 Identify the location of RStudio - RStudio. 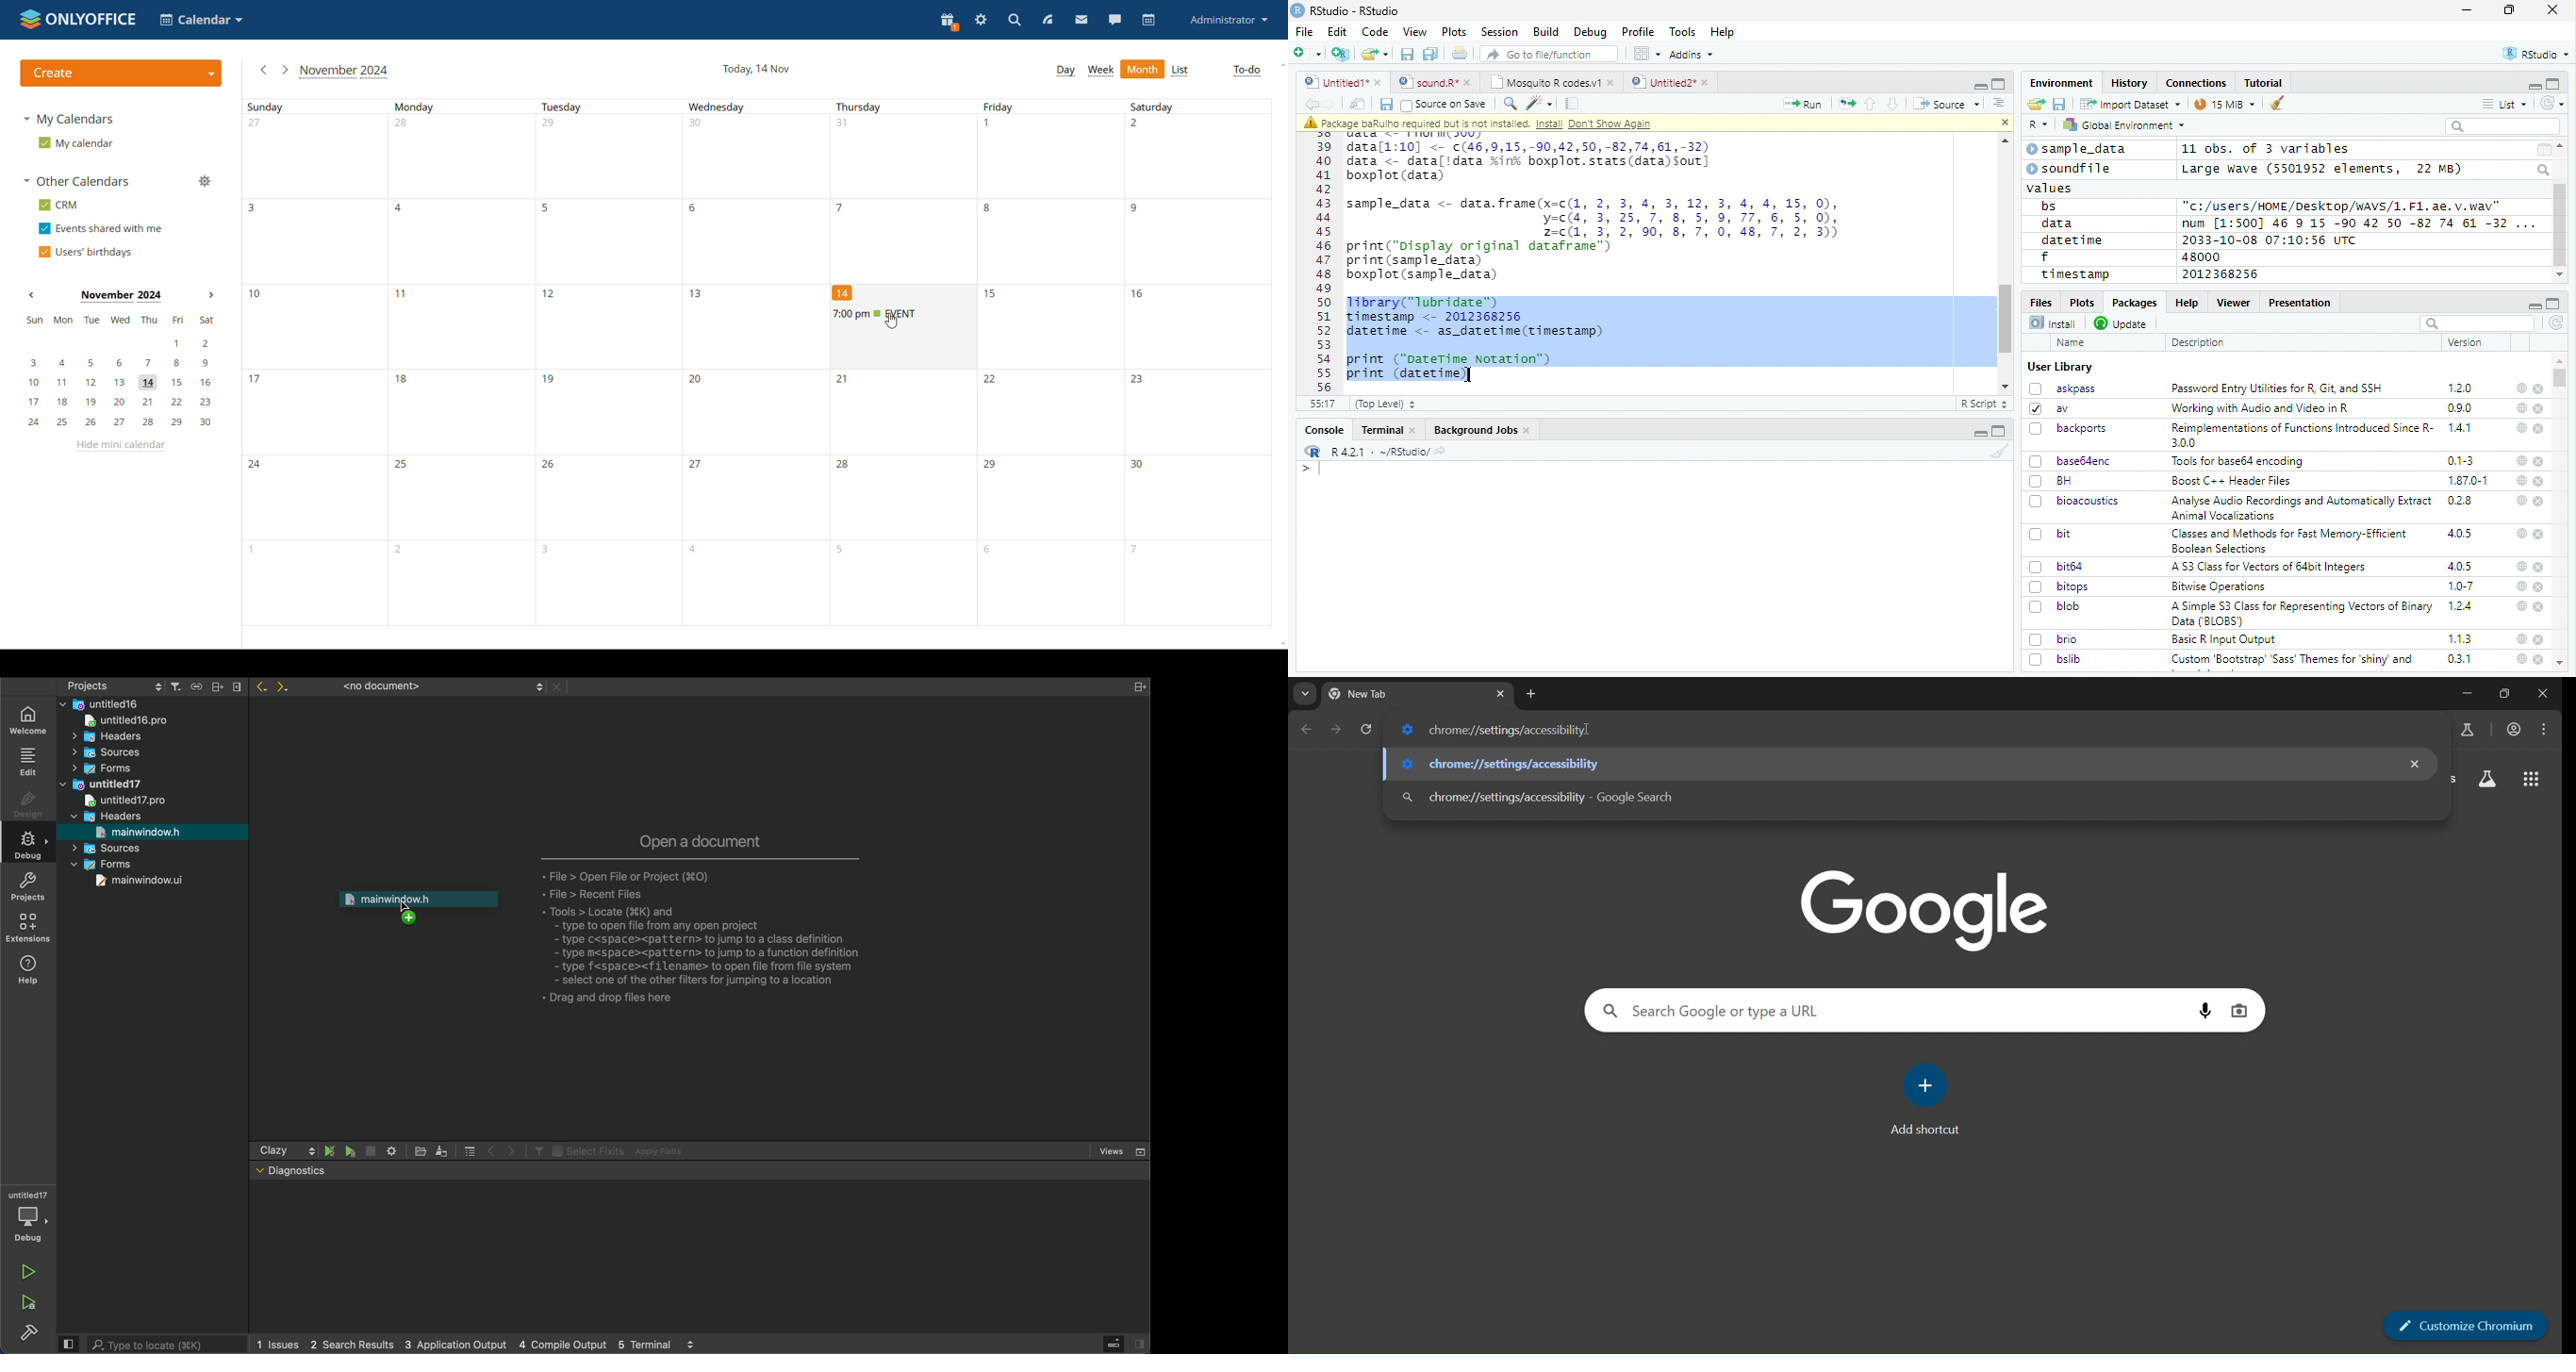
(1355, 10).